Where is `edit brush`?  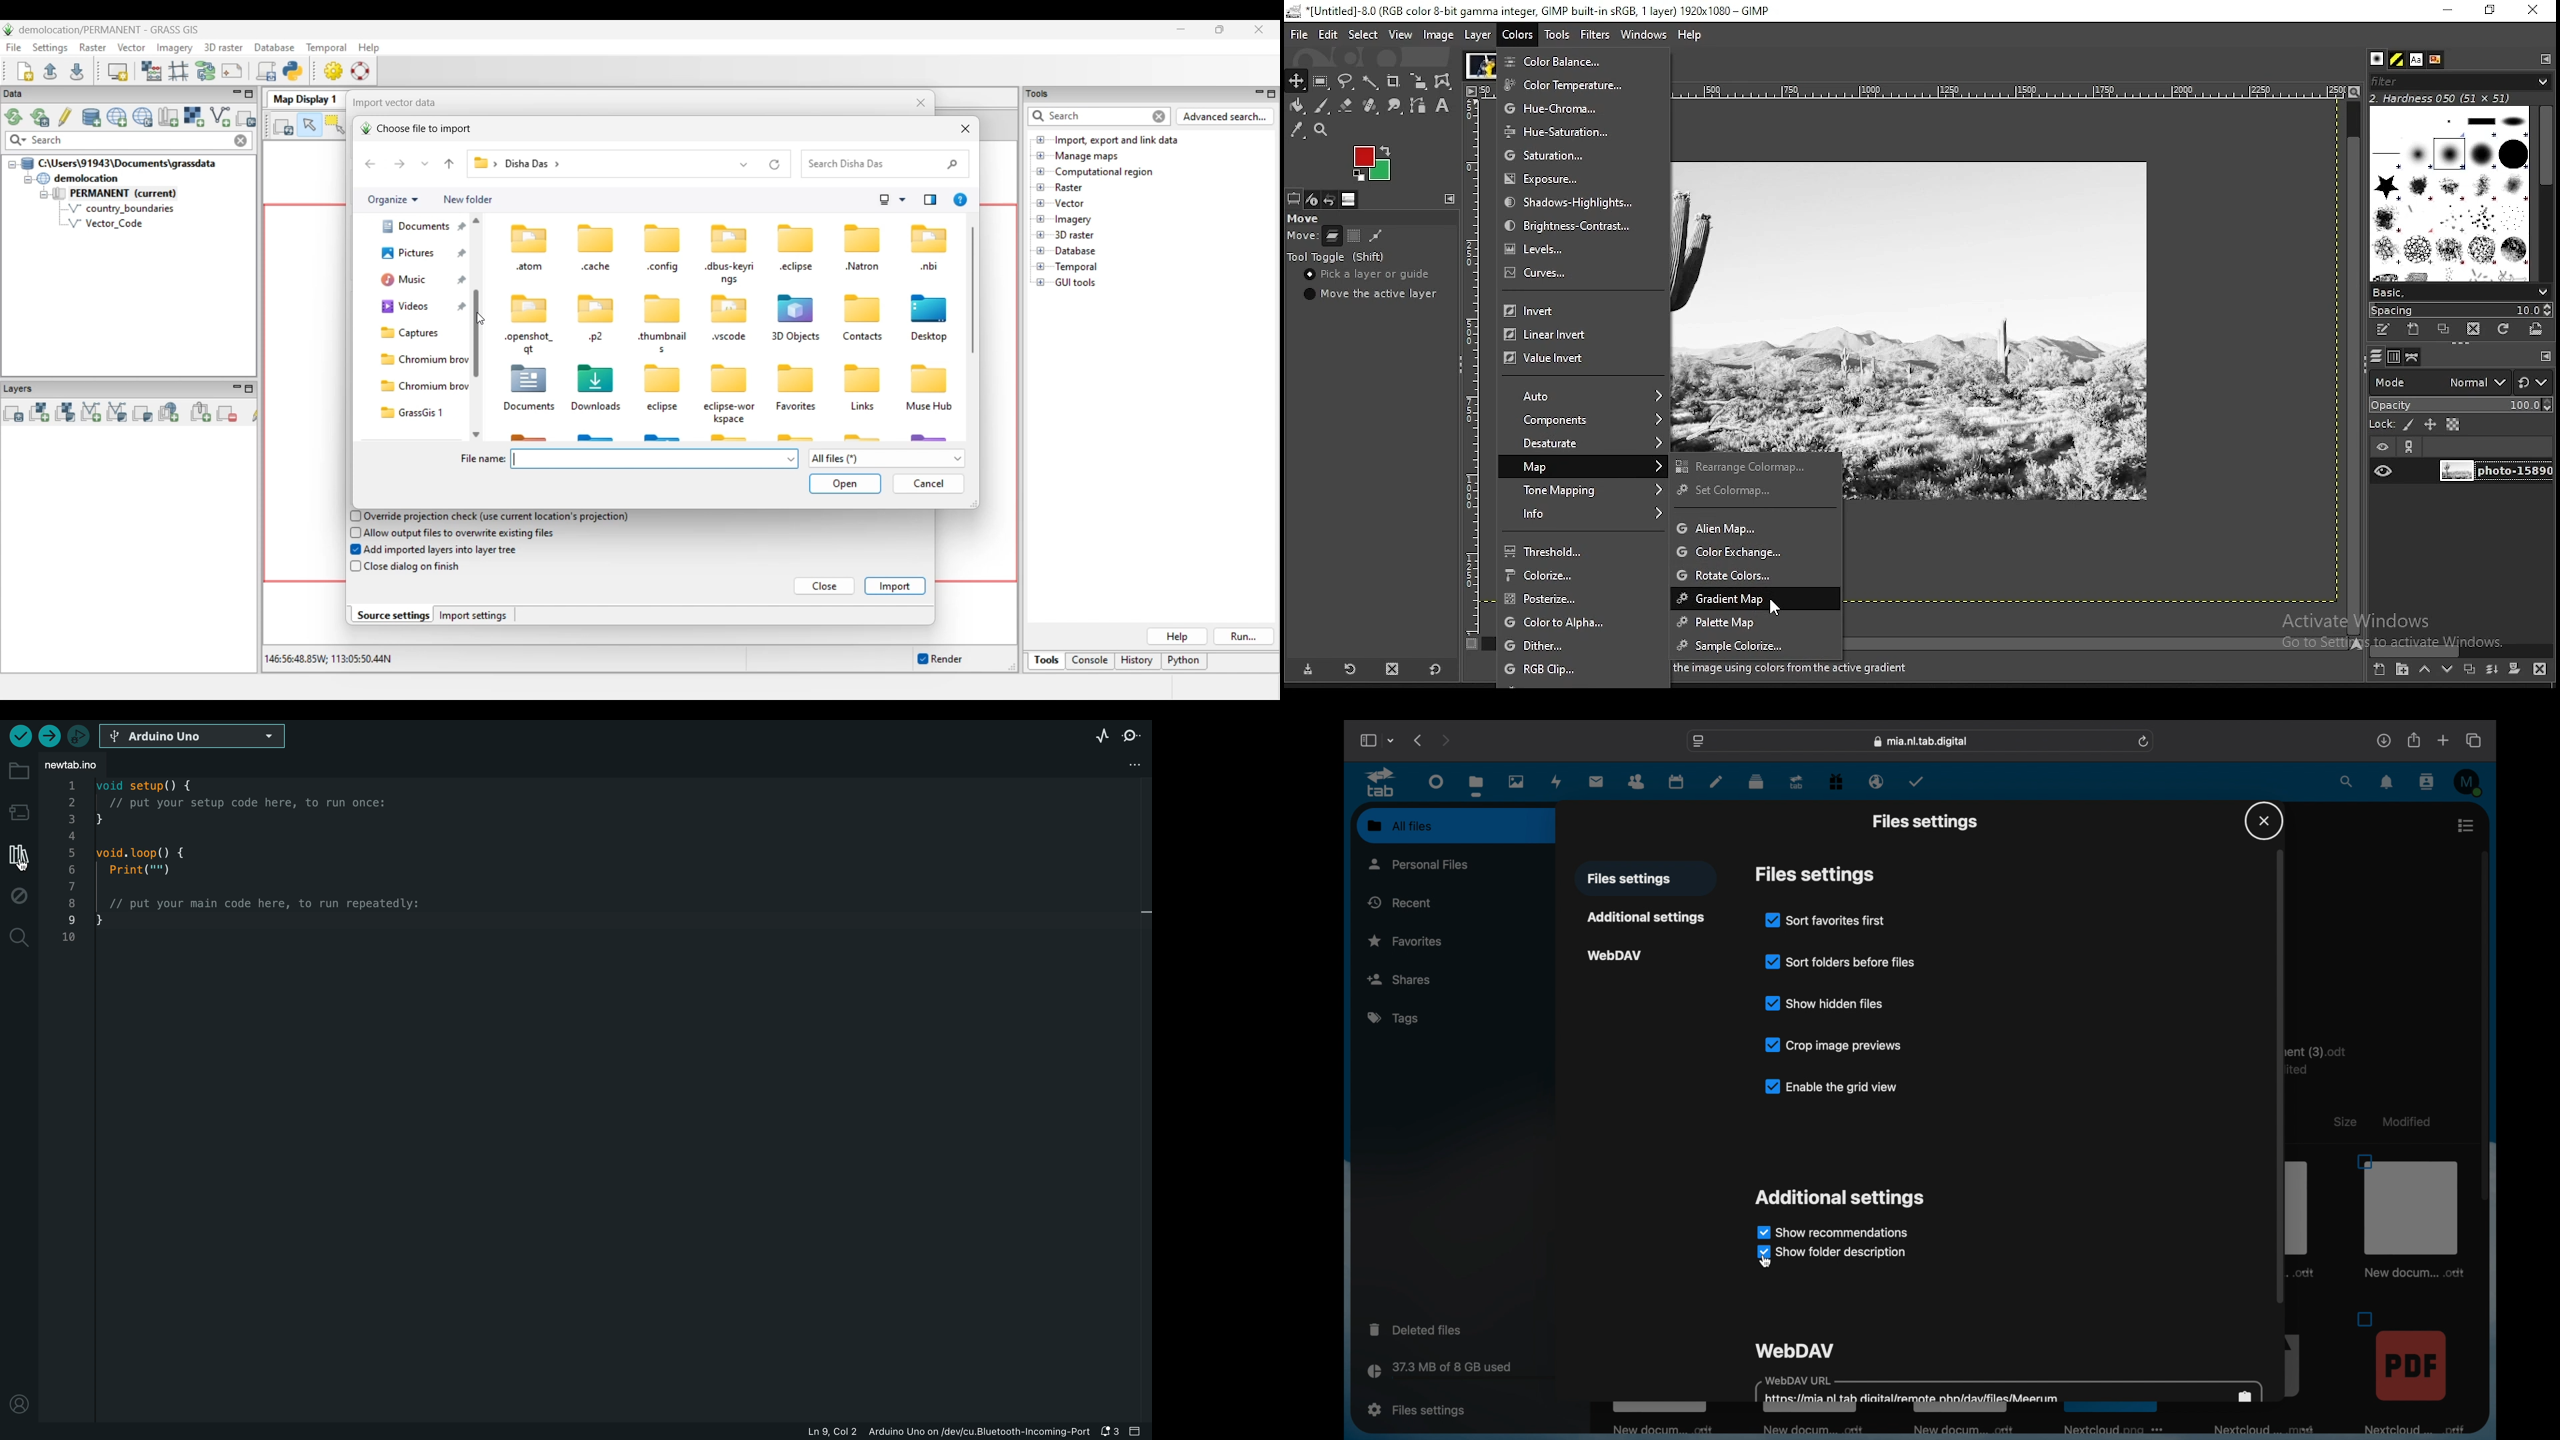
edit brush is located at coordinates (2385, 330).